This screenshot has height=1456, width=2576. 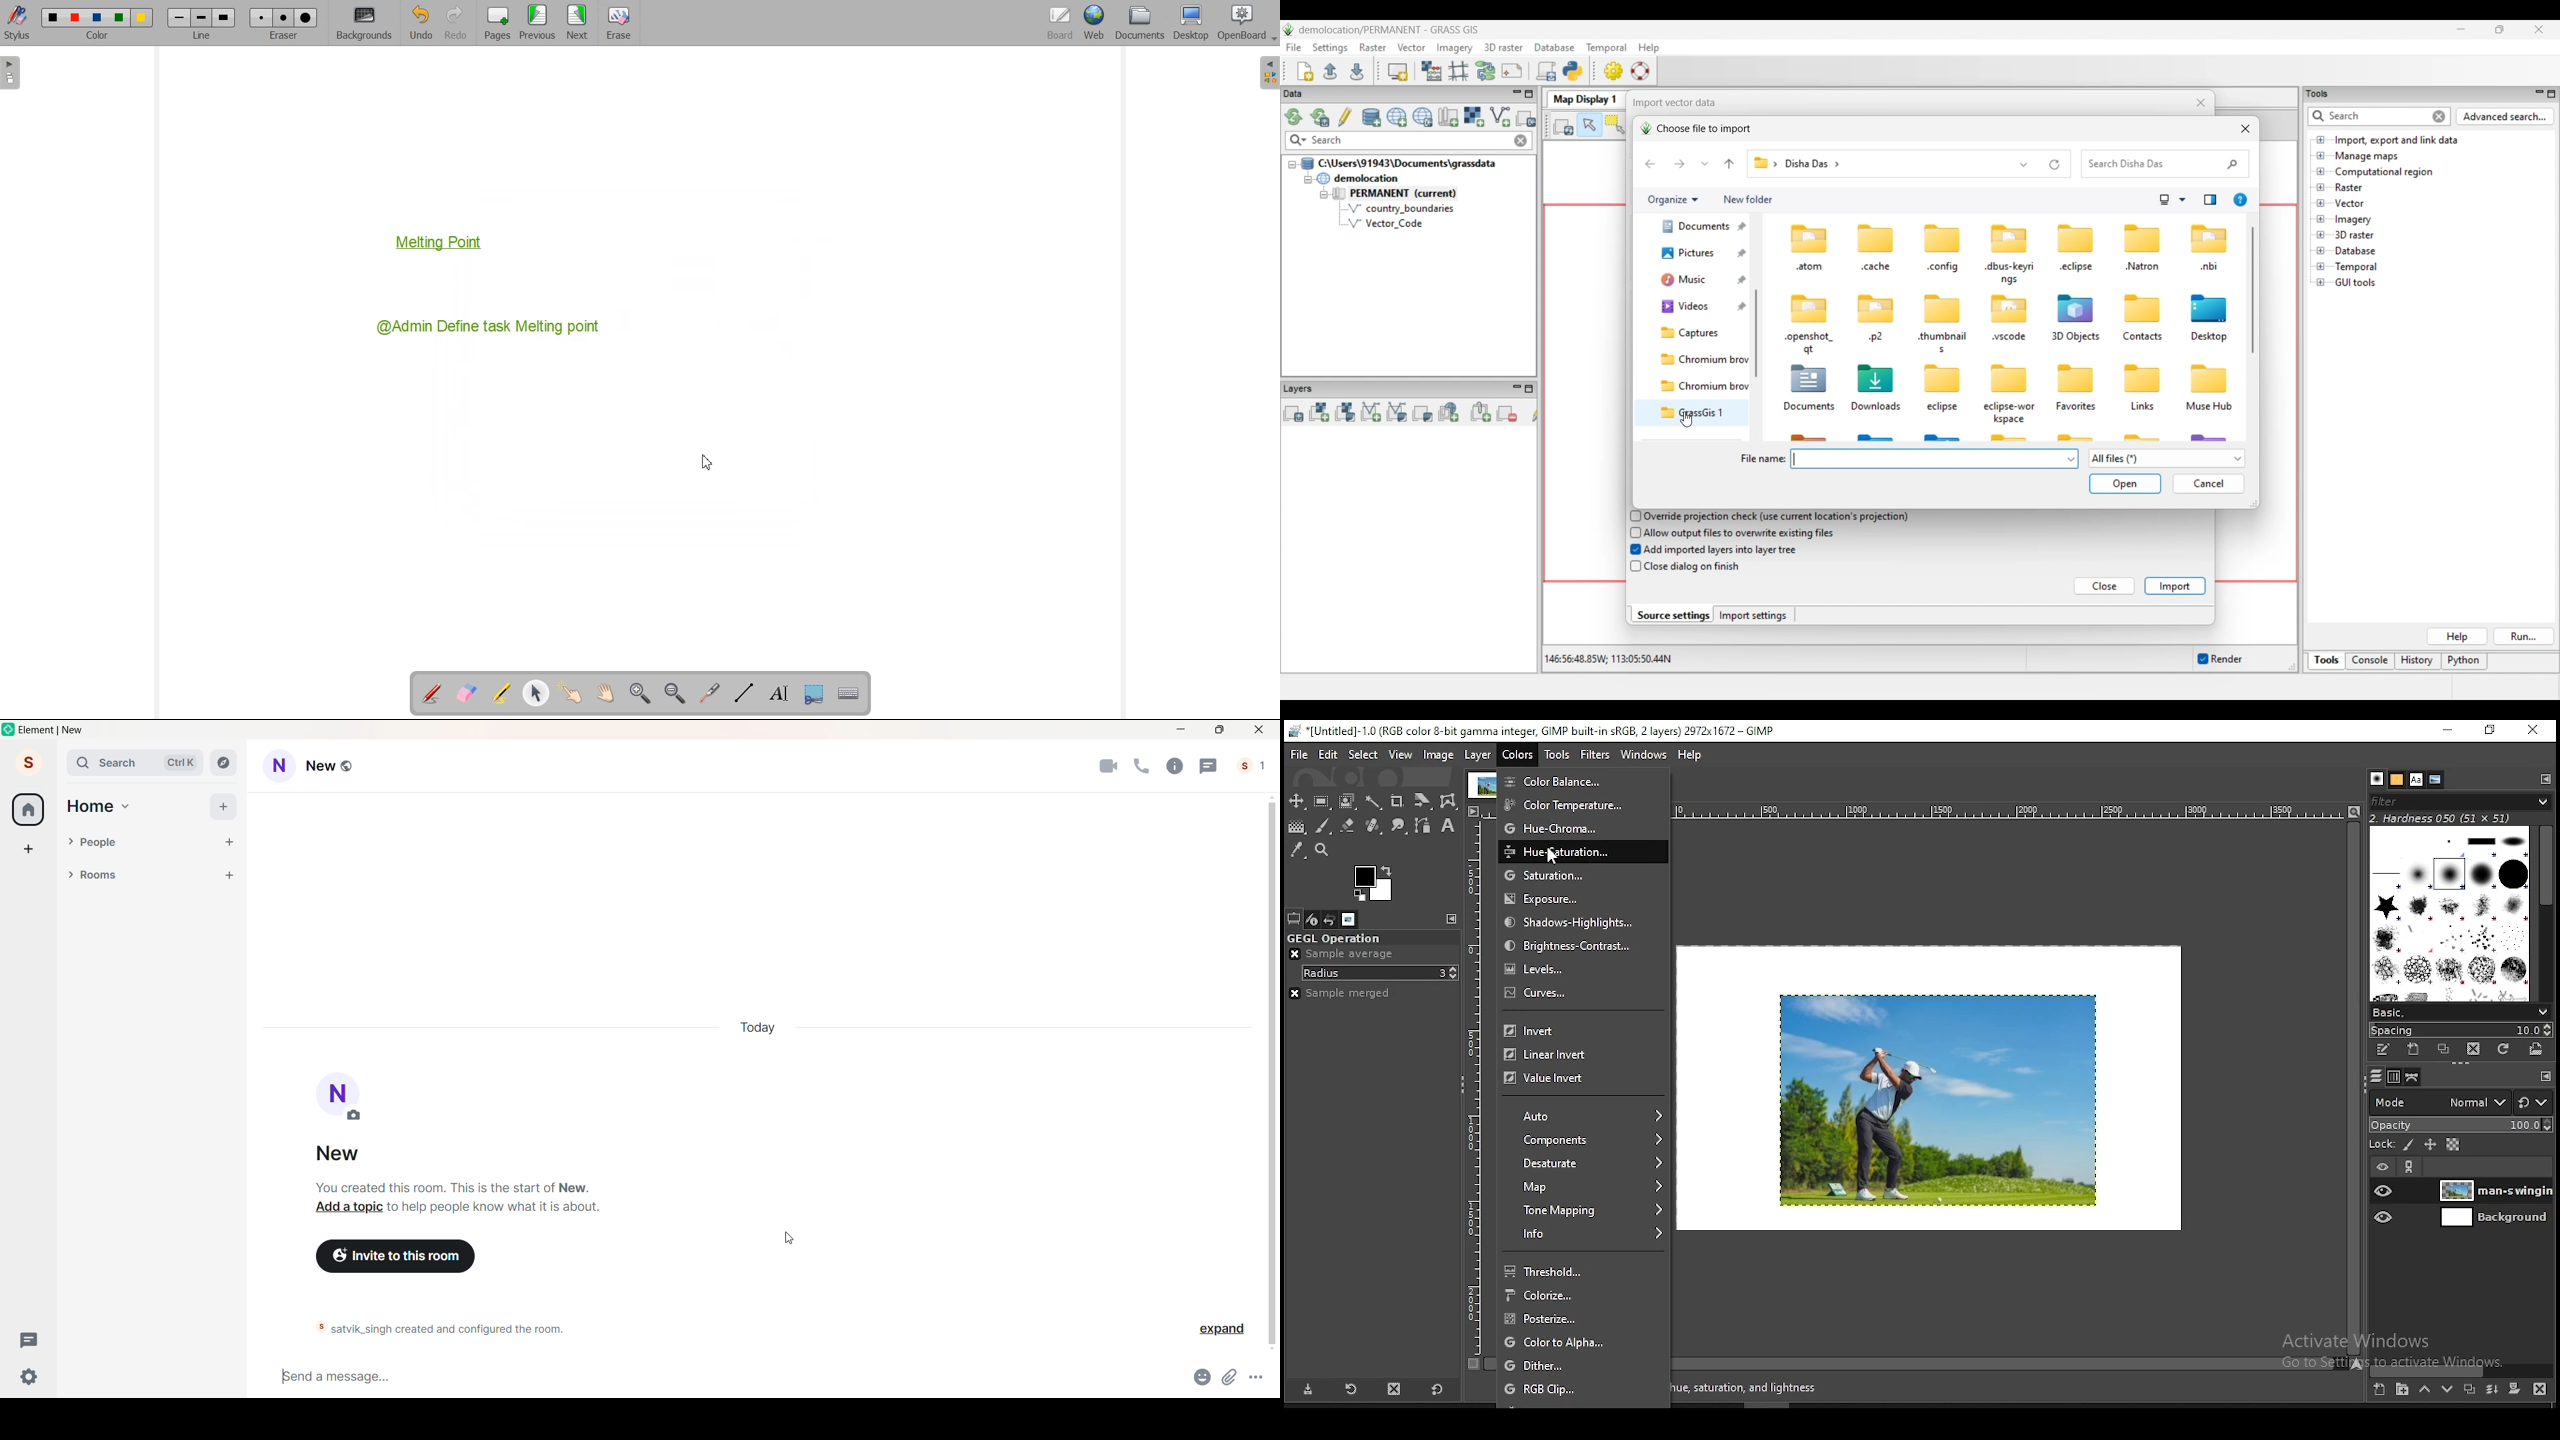 I want to click on restore tool preset, so click(x=1352, y=1390).